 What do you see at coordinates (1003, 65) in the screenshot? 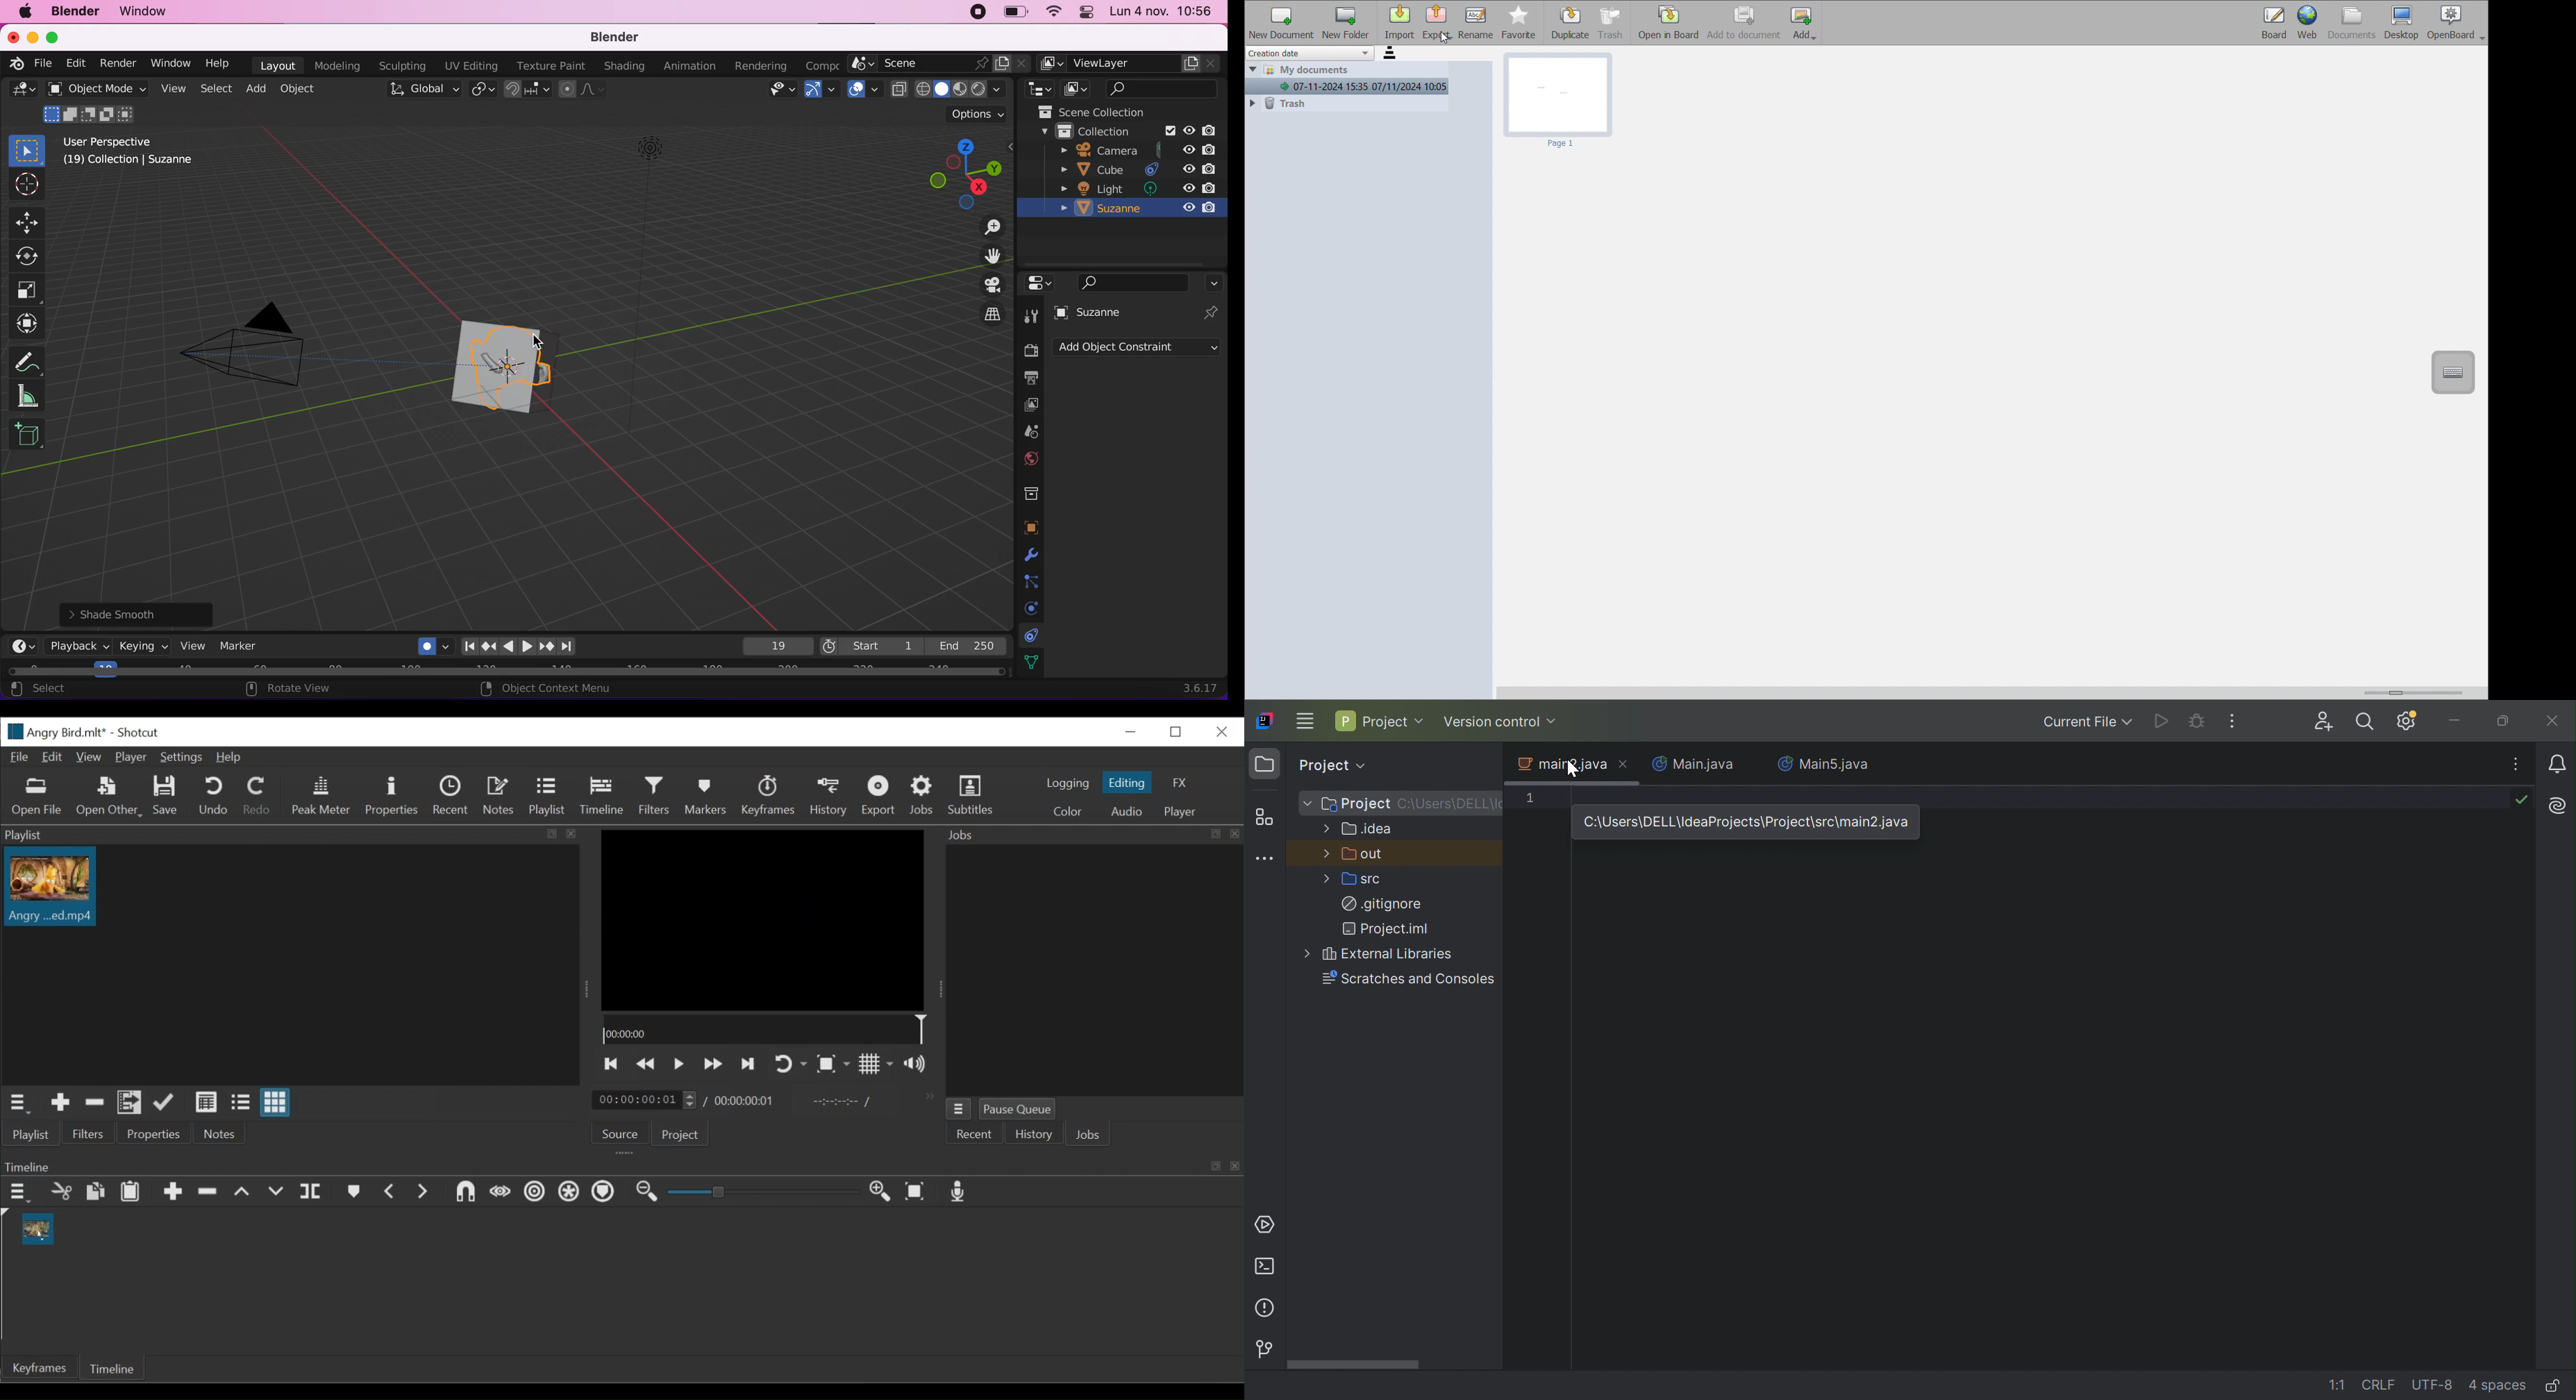
I see `new scene` at bounding box center [1003, 65].